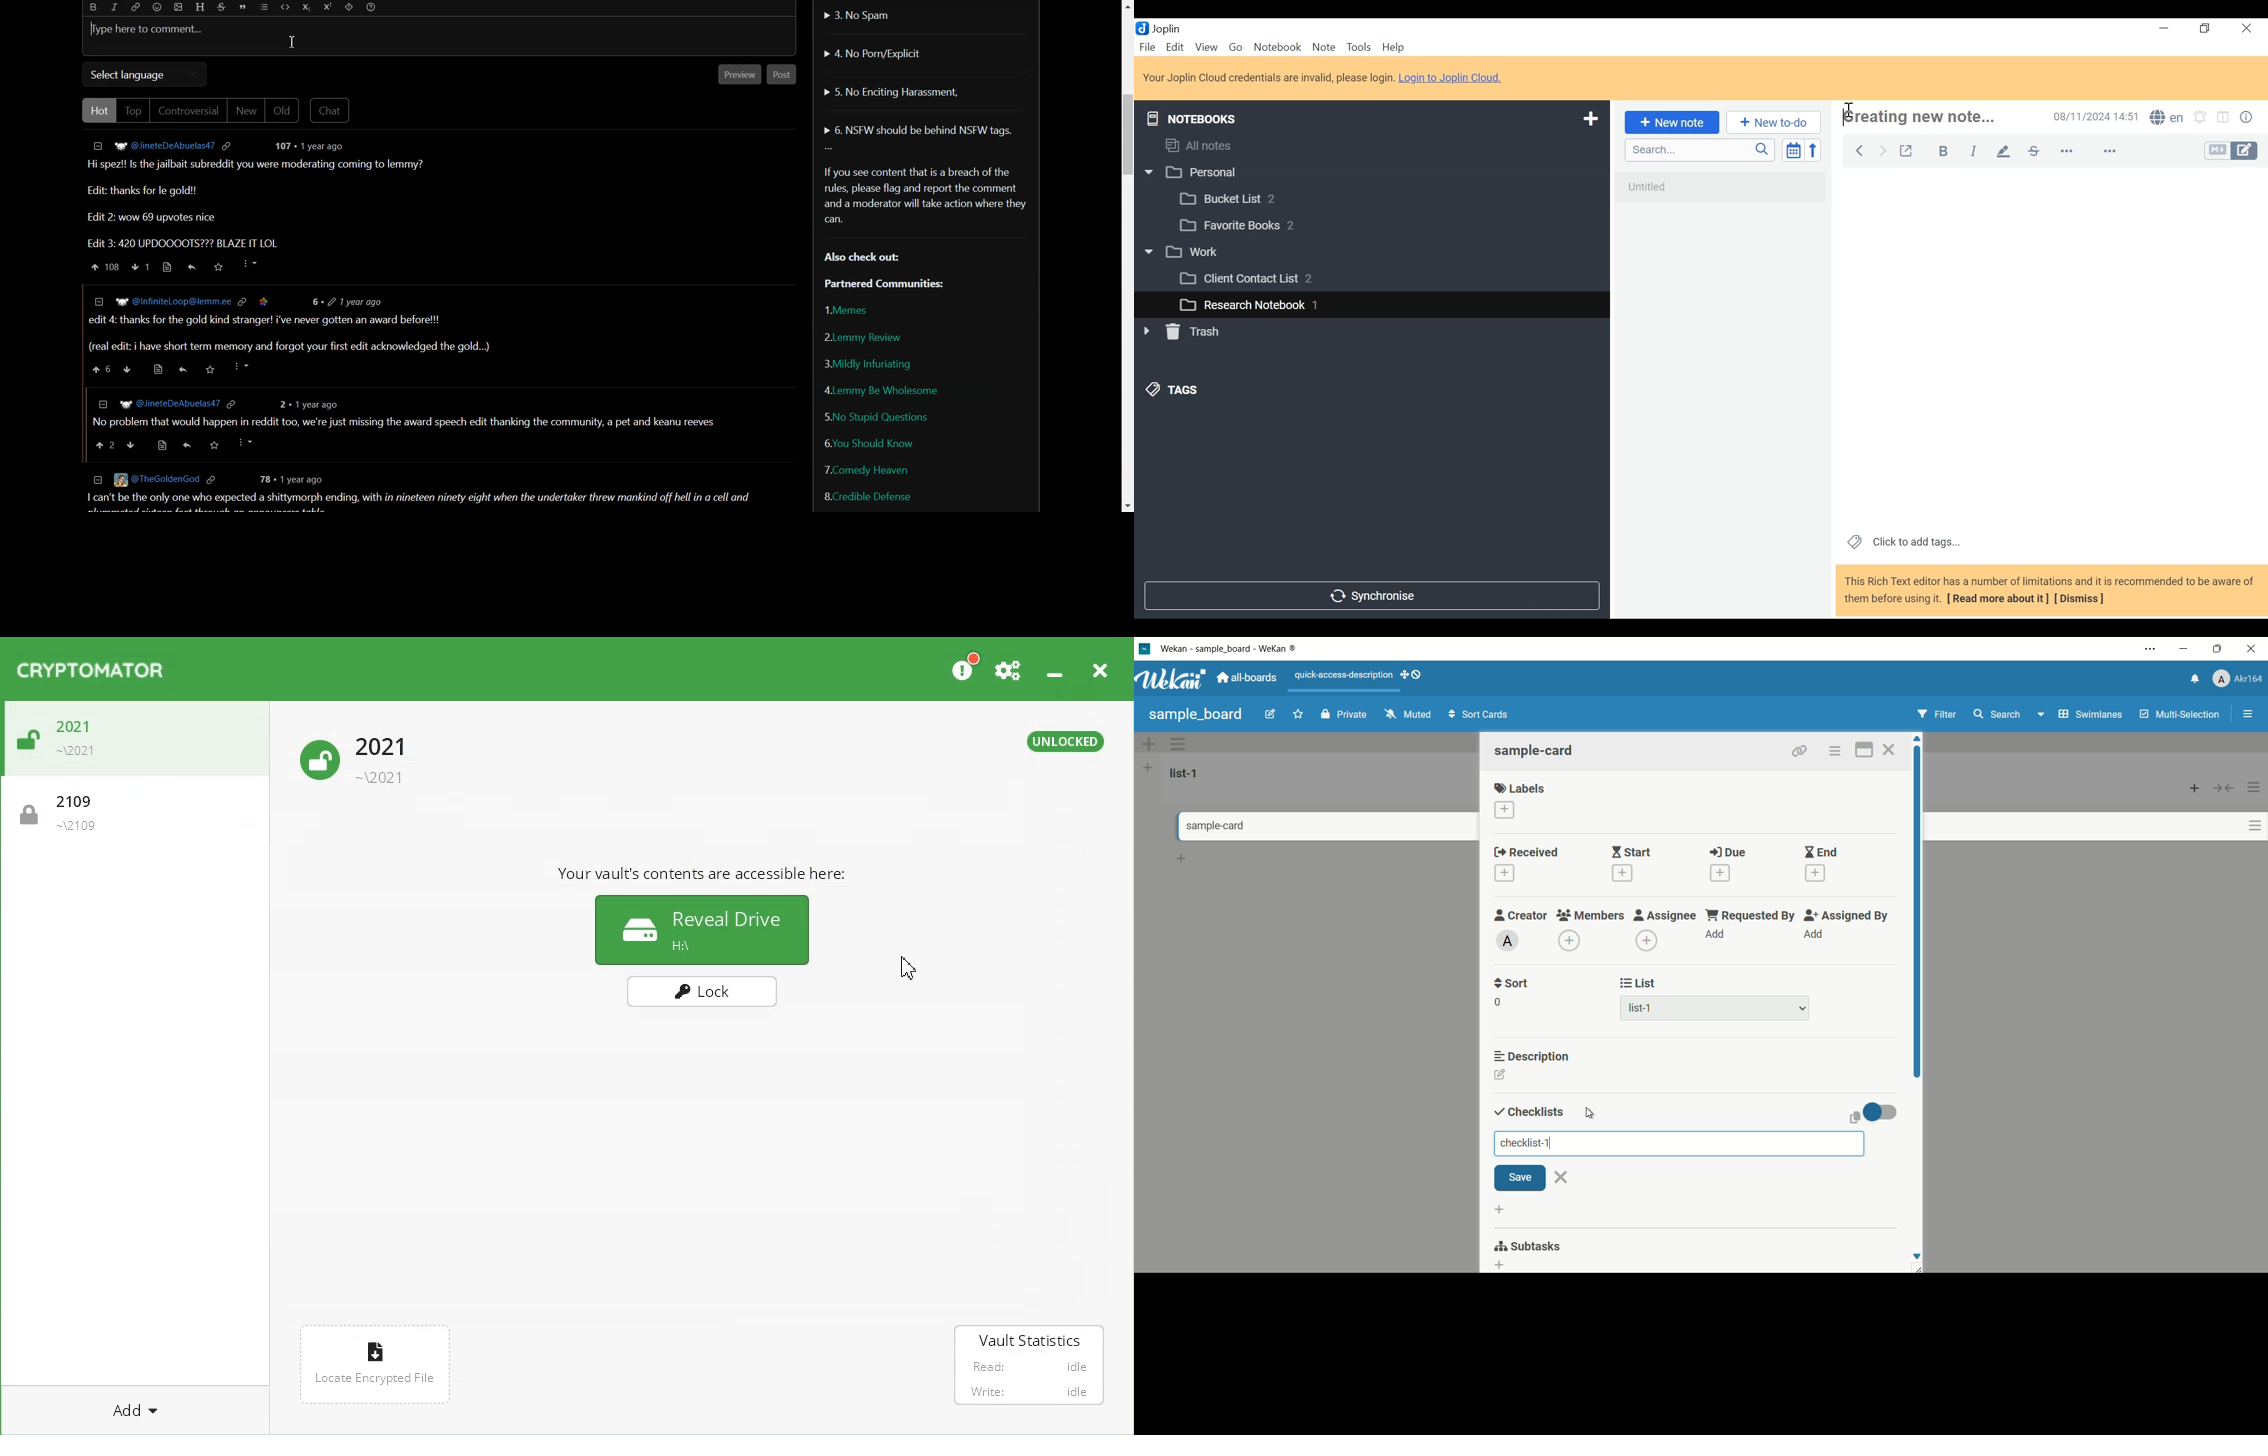  What do you see at coordinates (1816, 874) in the screenshot?
I see `add date` at bounding box center [1816, 874].